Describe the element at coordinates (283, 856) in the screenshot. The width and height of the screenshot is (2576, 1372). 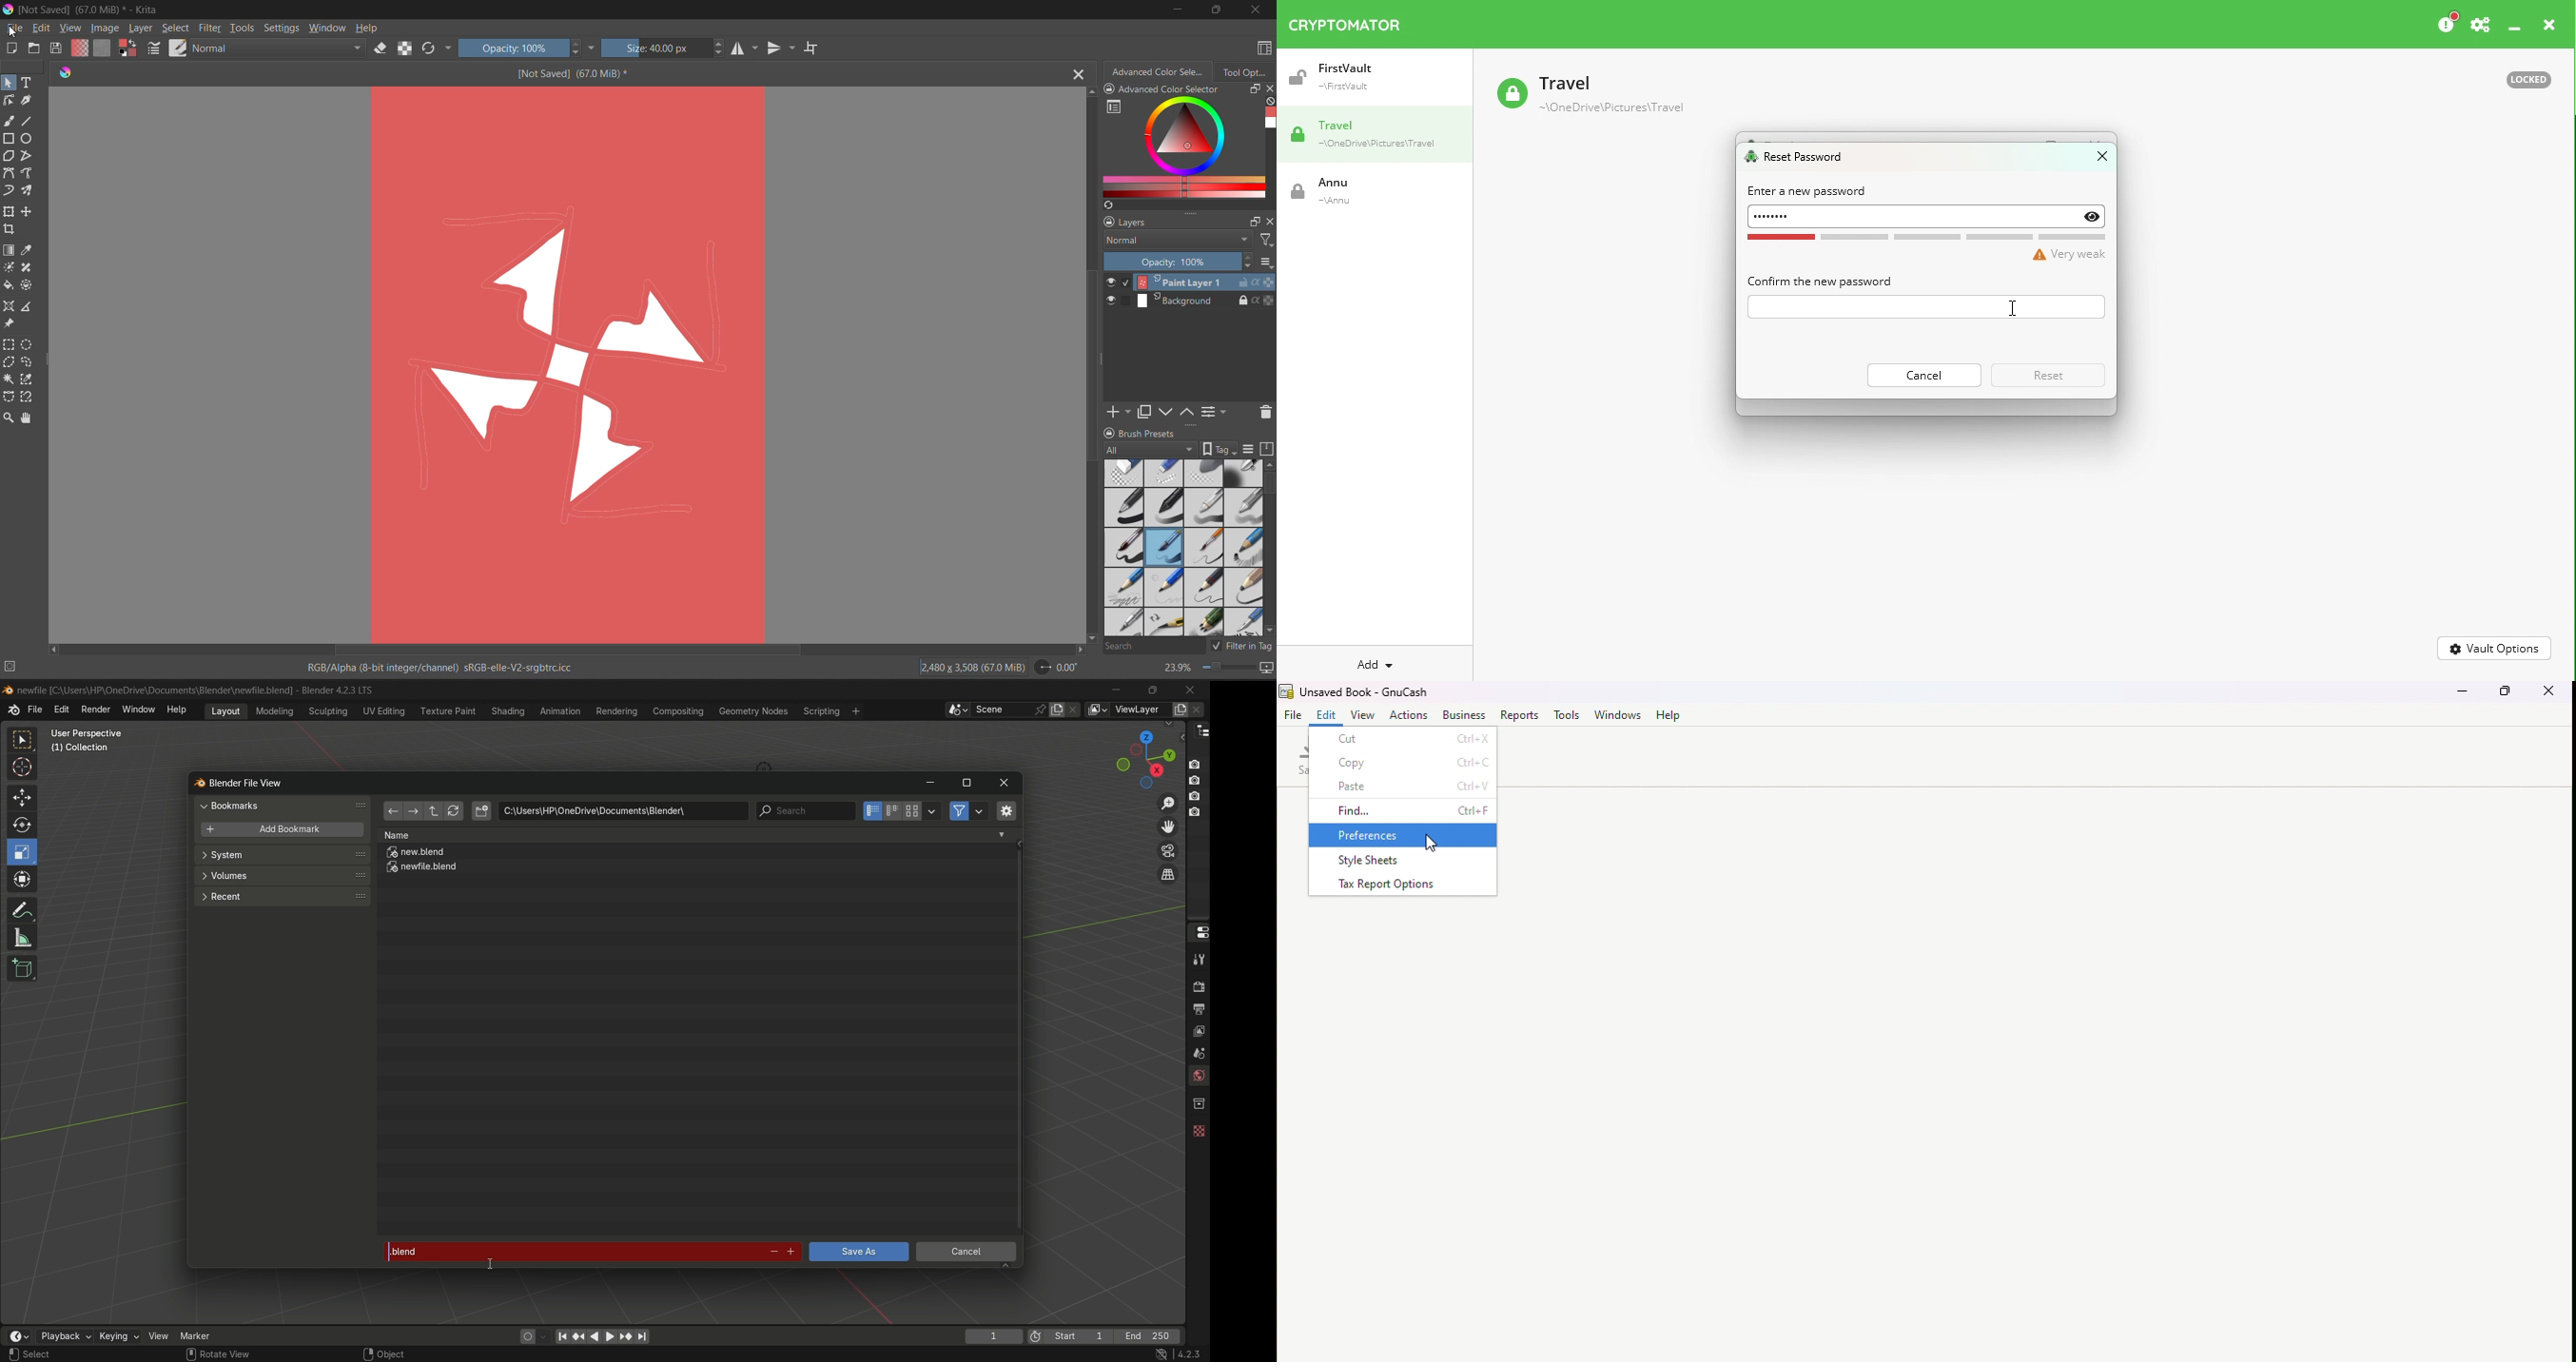
I see `system` at that location.